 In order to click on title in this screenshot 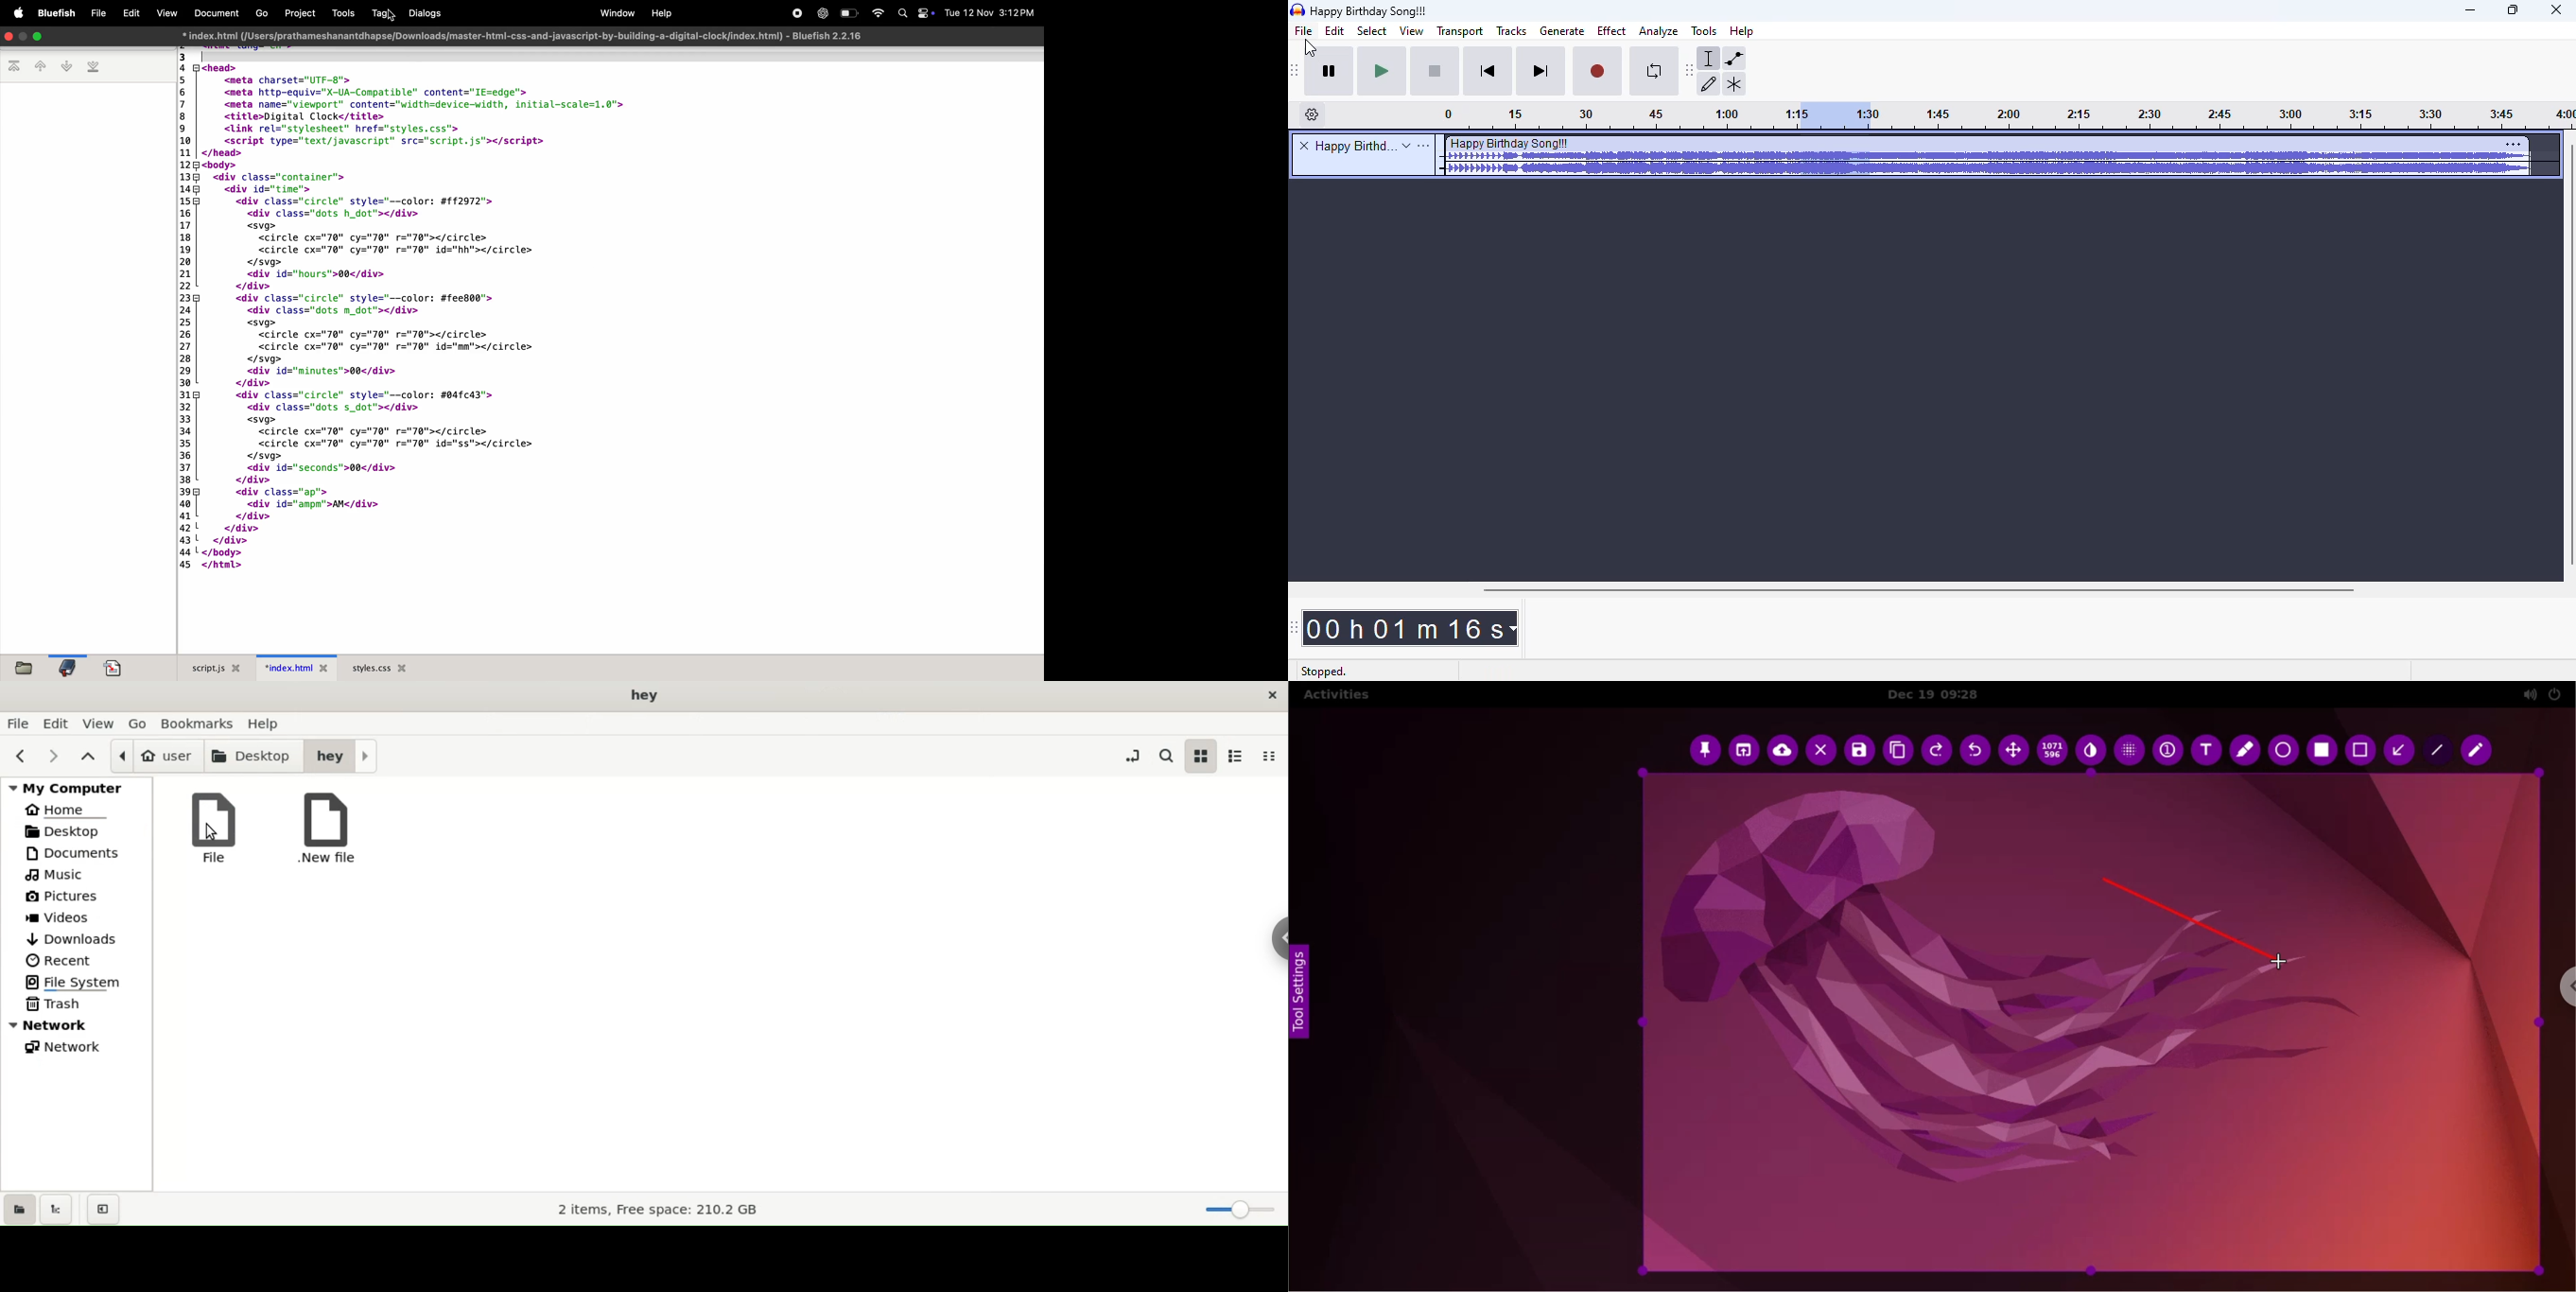, I will do `click(1353, 146)`.